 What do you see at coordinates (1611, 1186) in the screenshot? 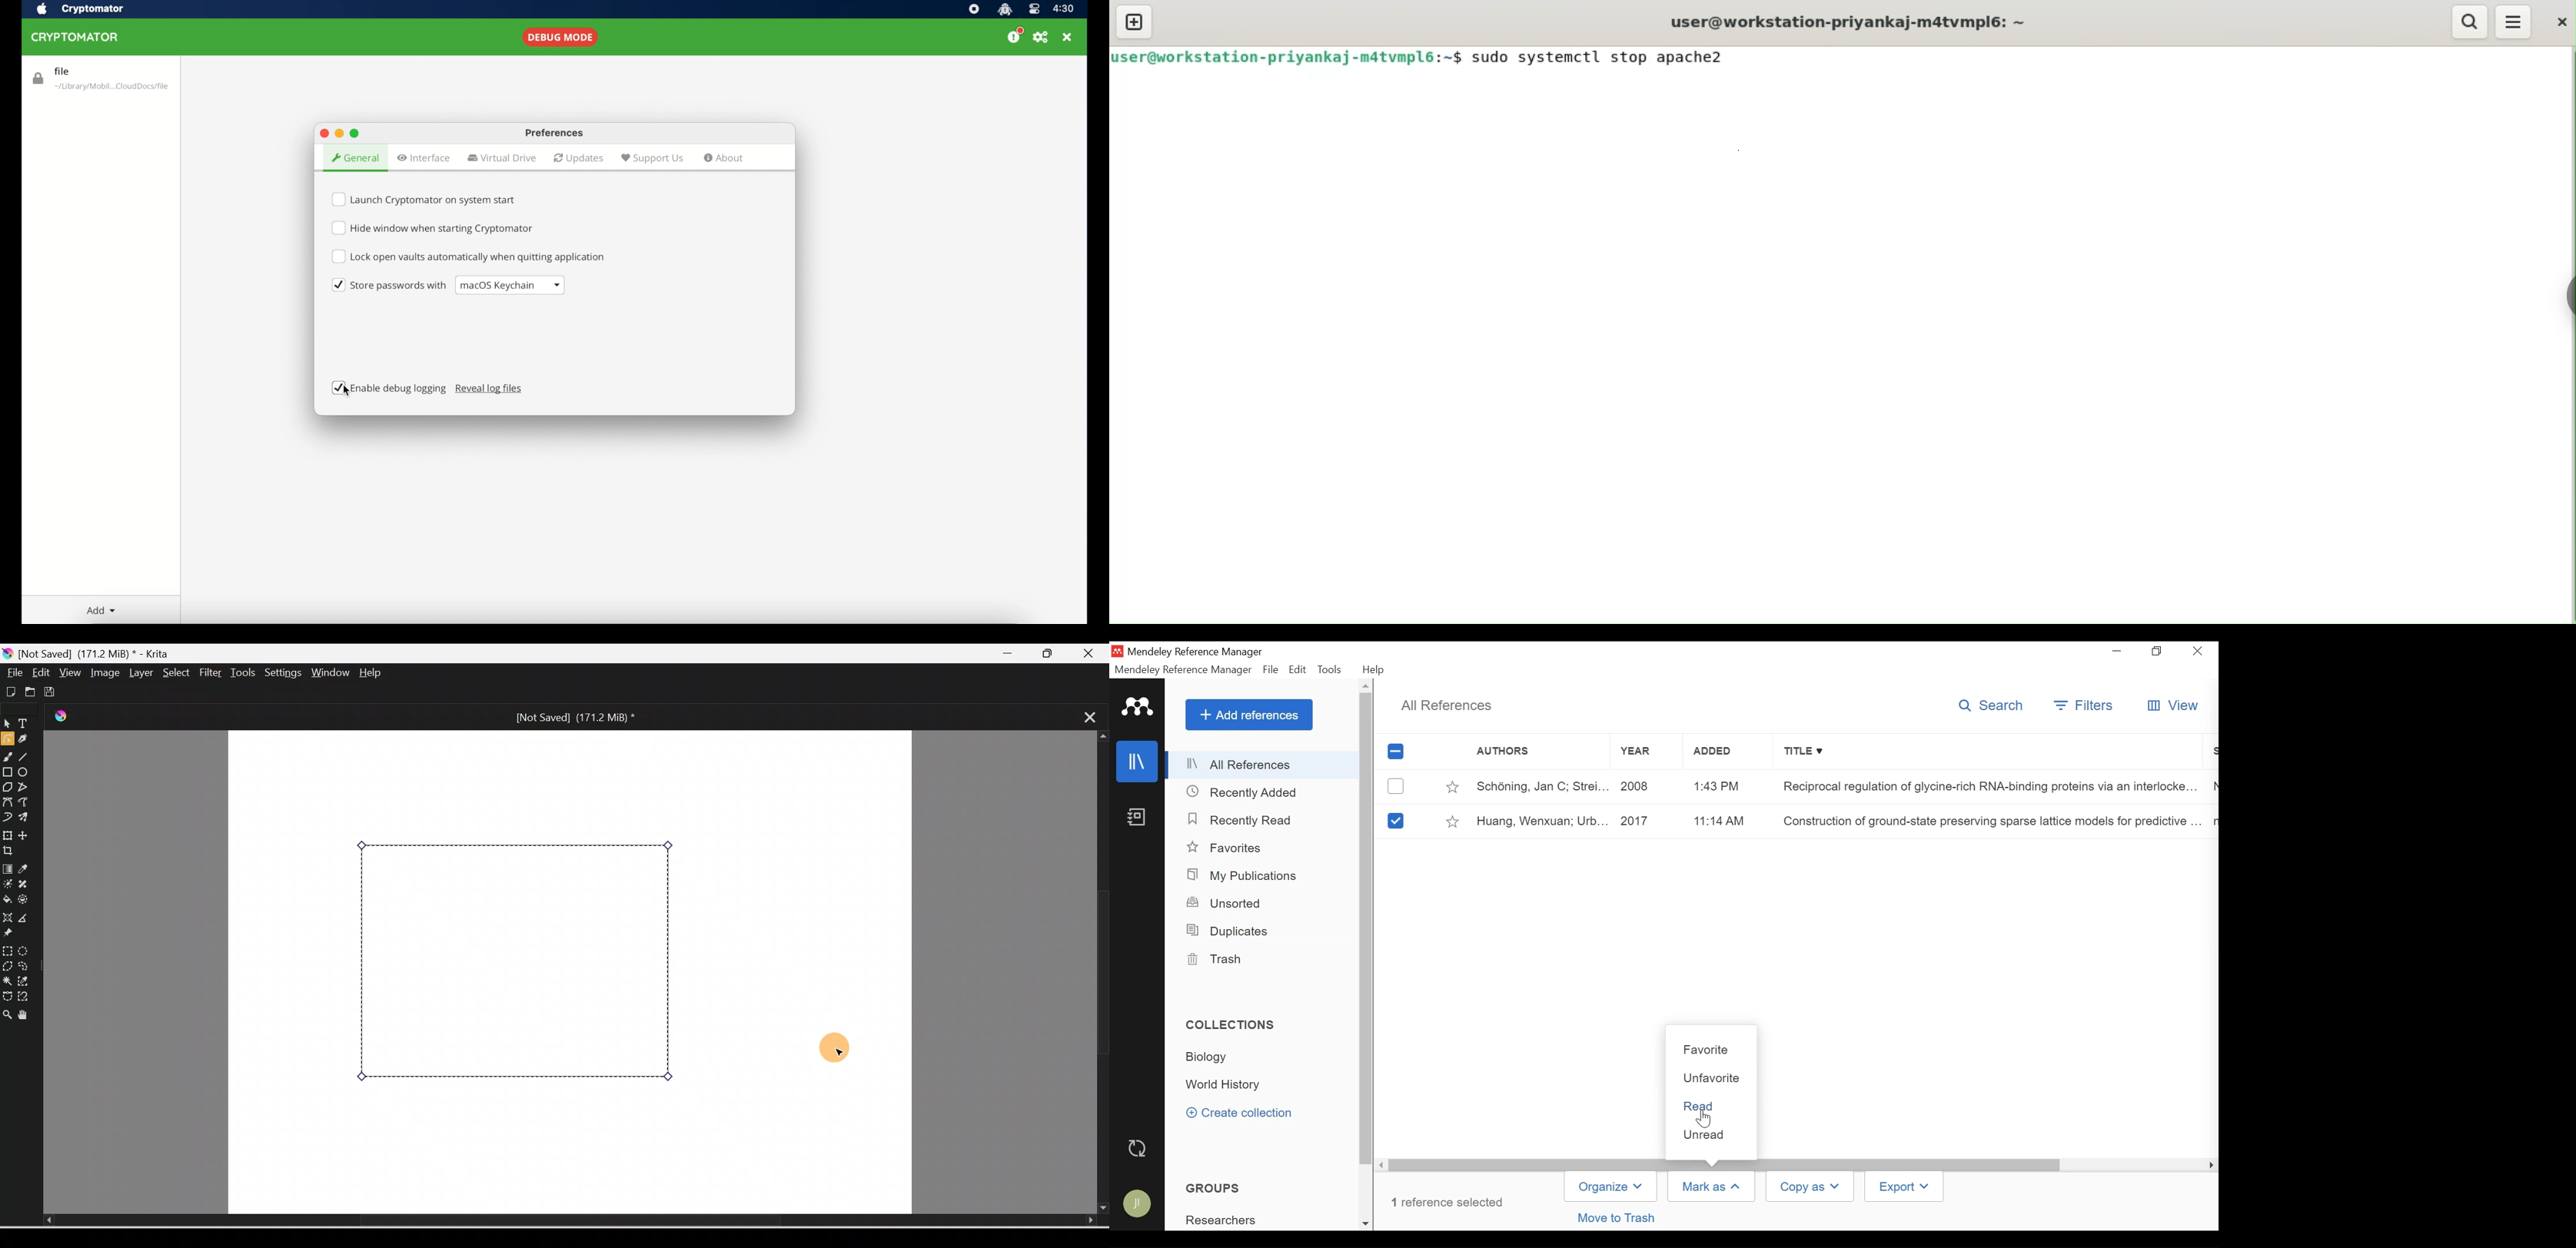
I see `Organize` at bounding box center [1611, 1186].